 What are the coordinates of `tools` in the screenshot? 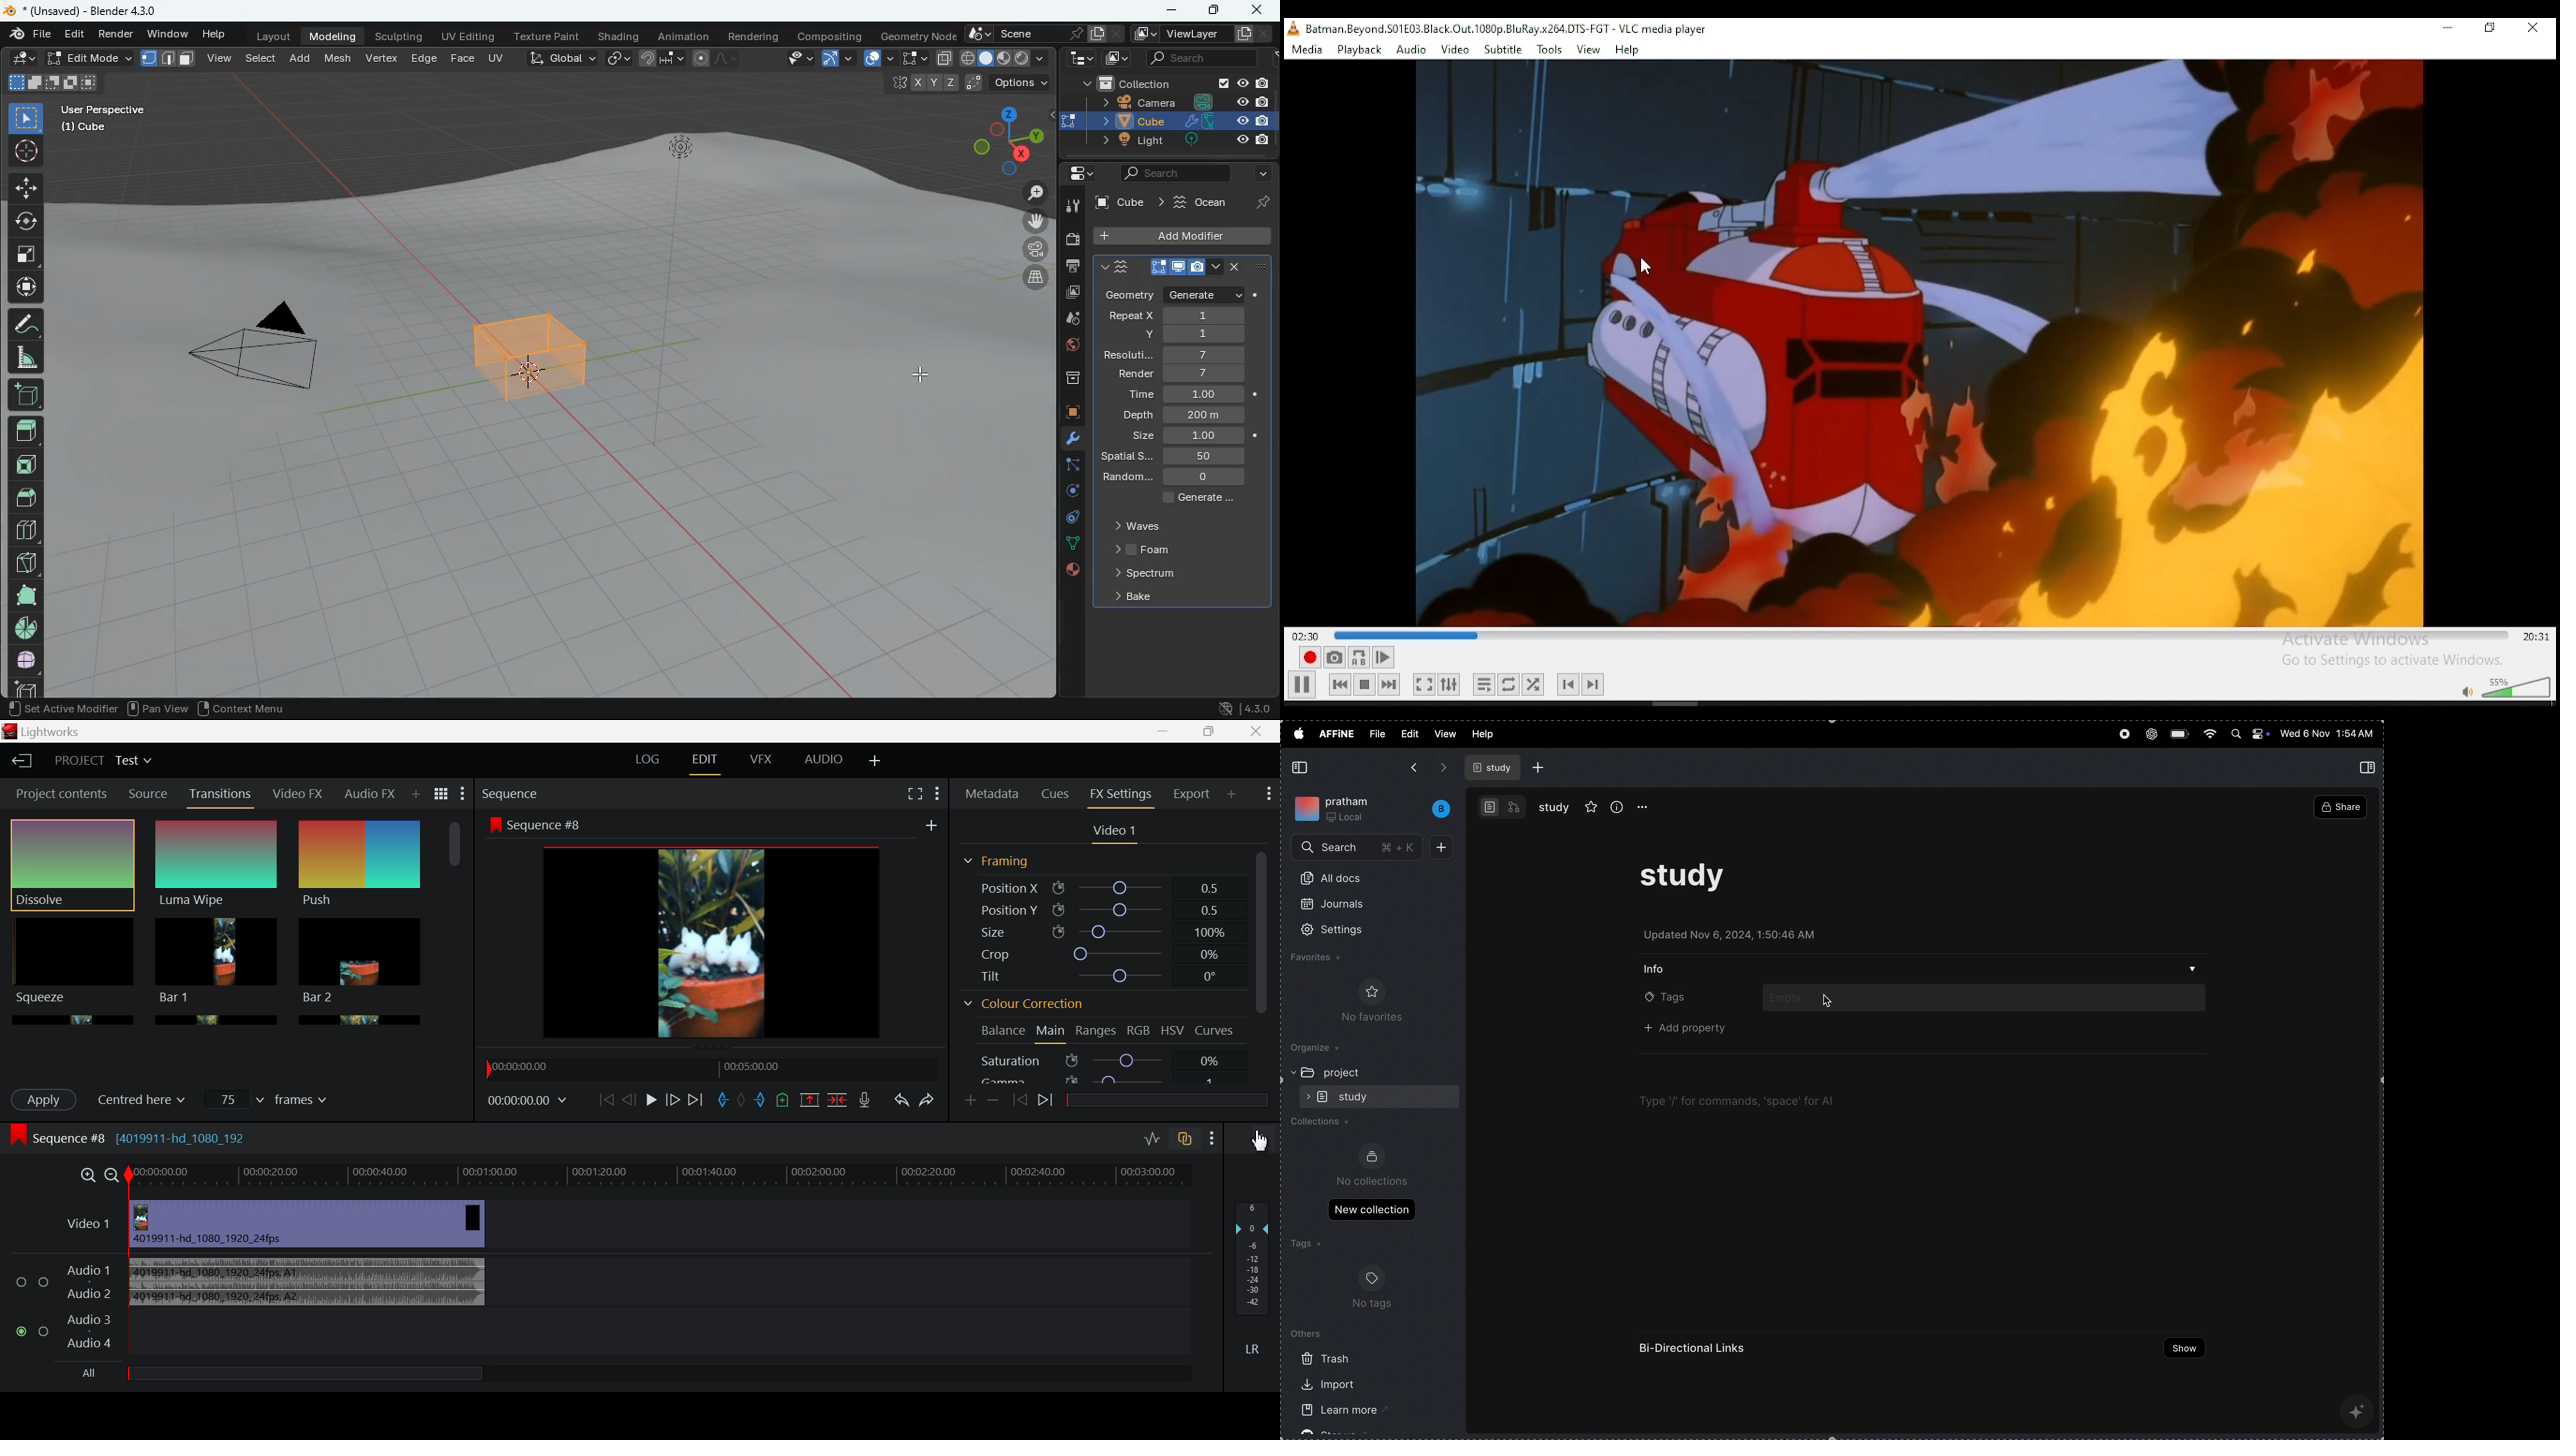 It's located at (1064, 441).